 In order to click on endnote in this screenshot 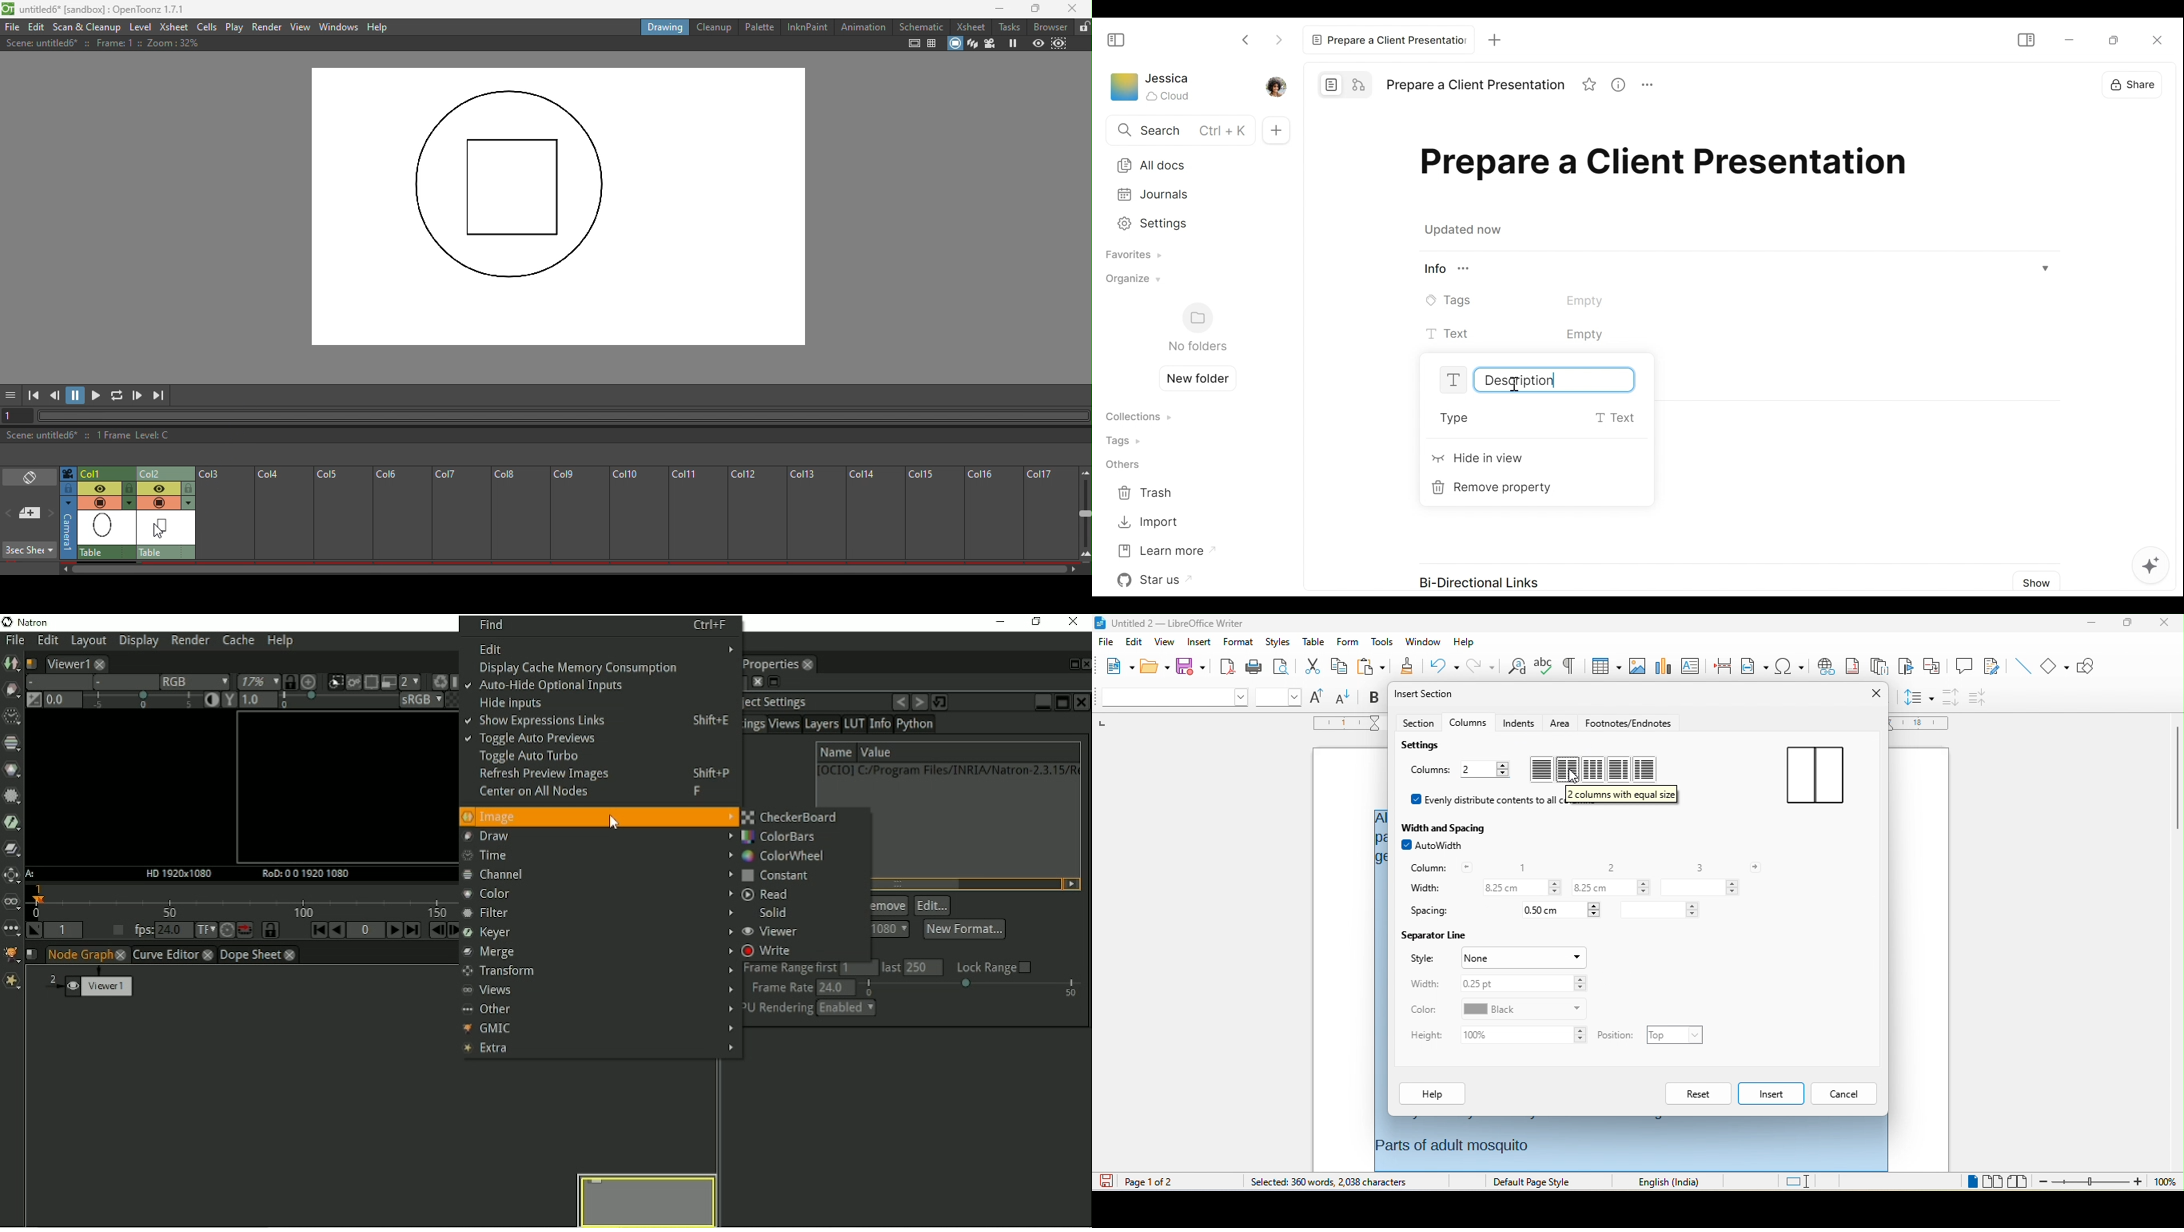, I will do `click(1881, 668)`.